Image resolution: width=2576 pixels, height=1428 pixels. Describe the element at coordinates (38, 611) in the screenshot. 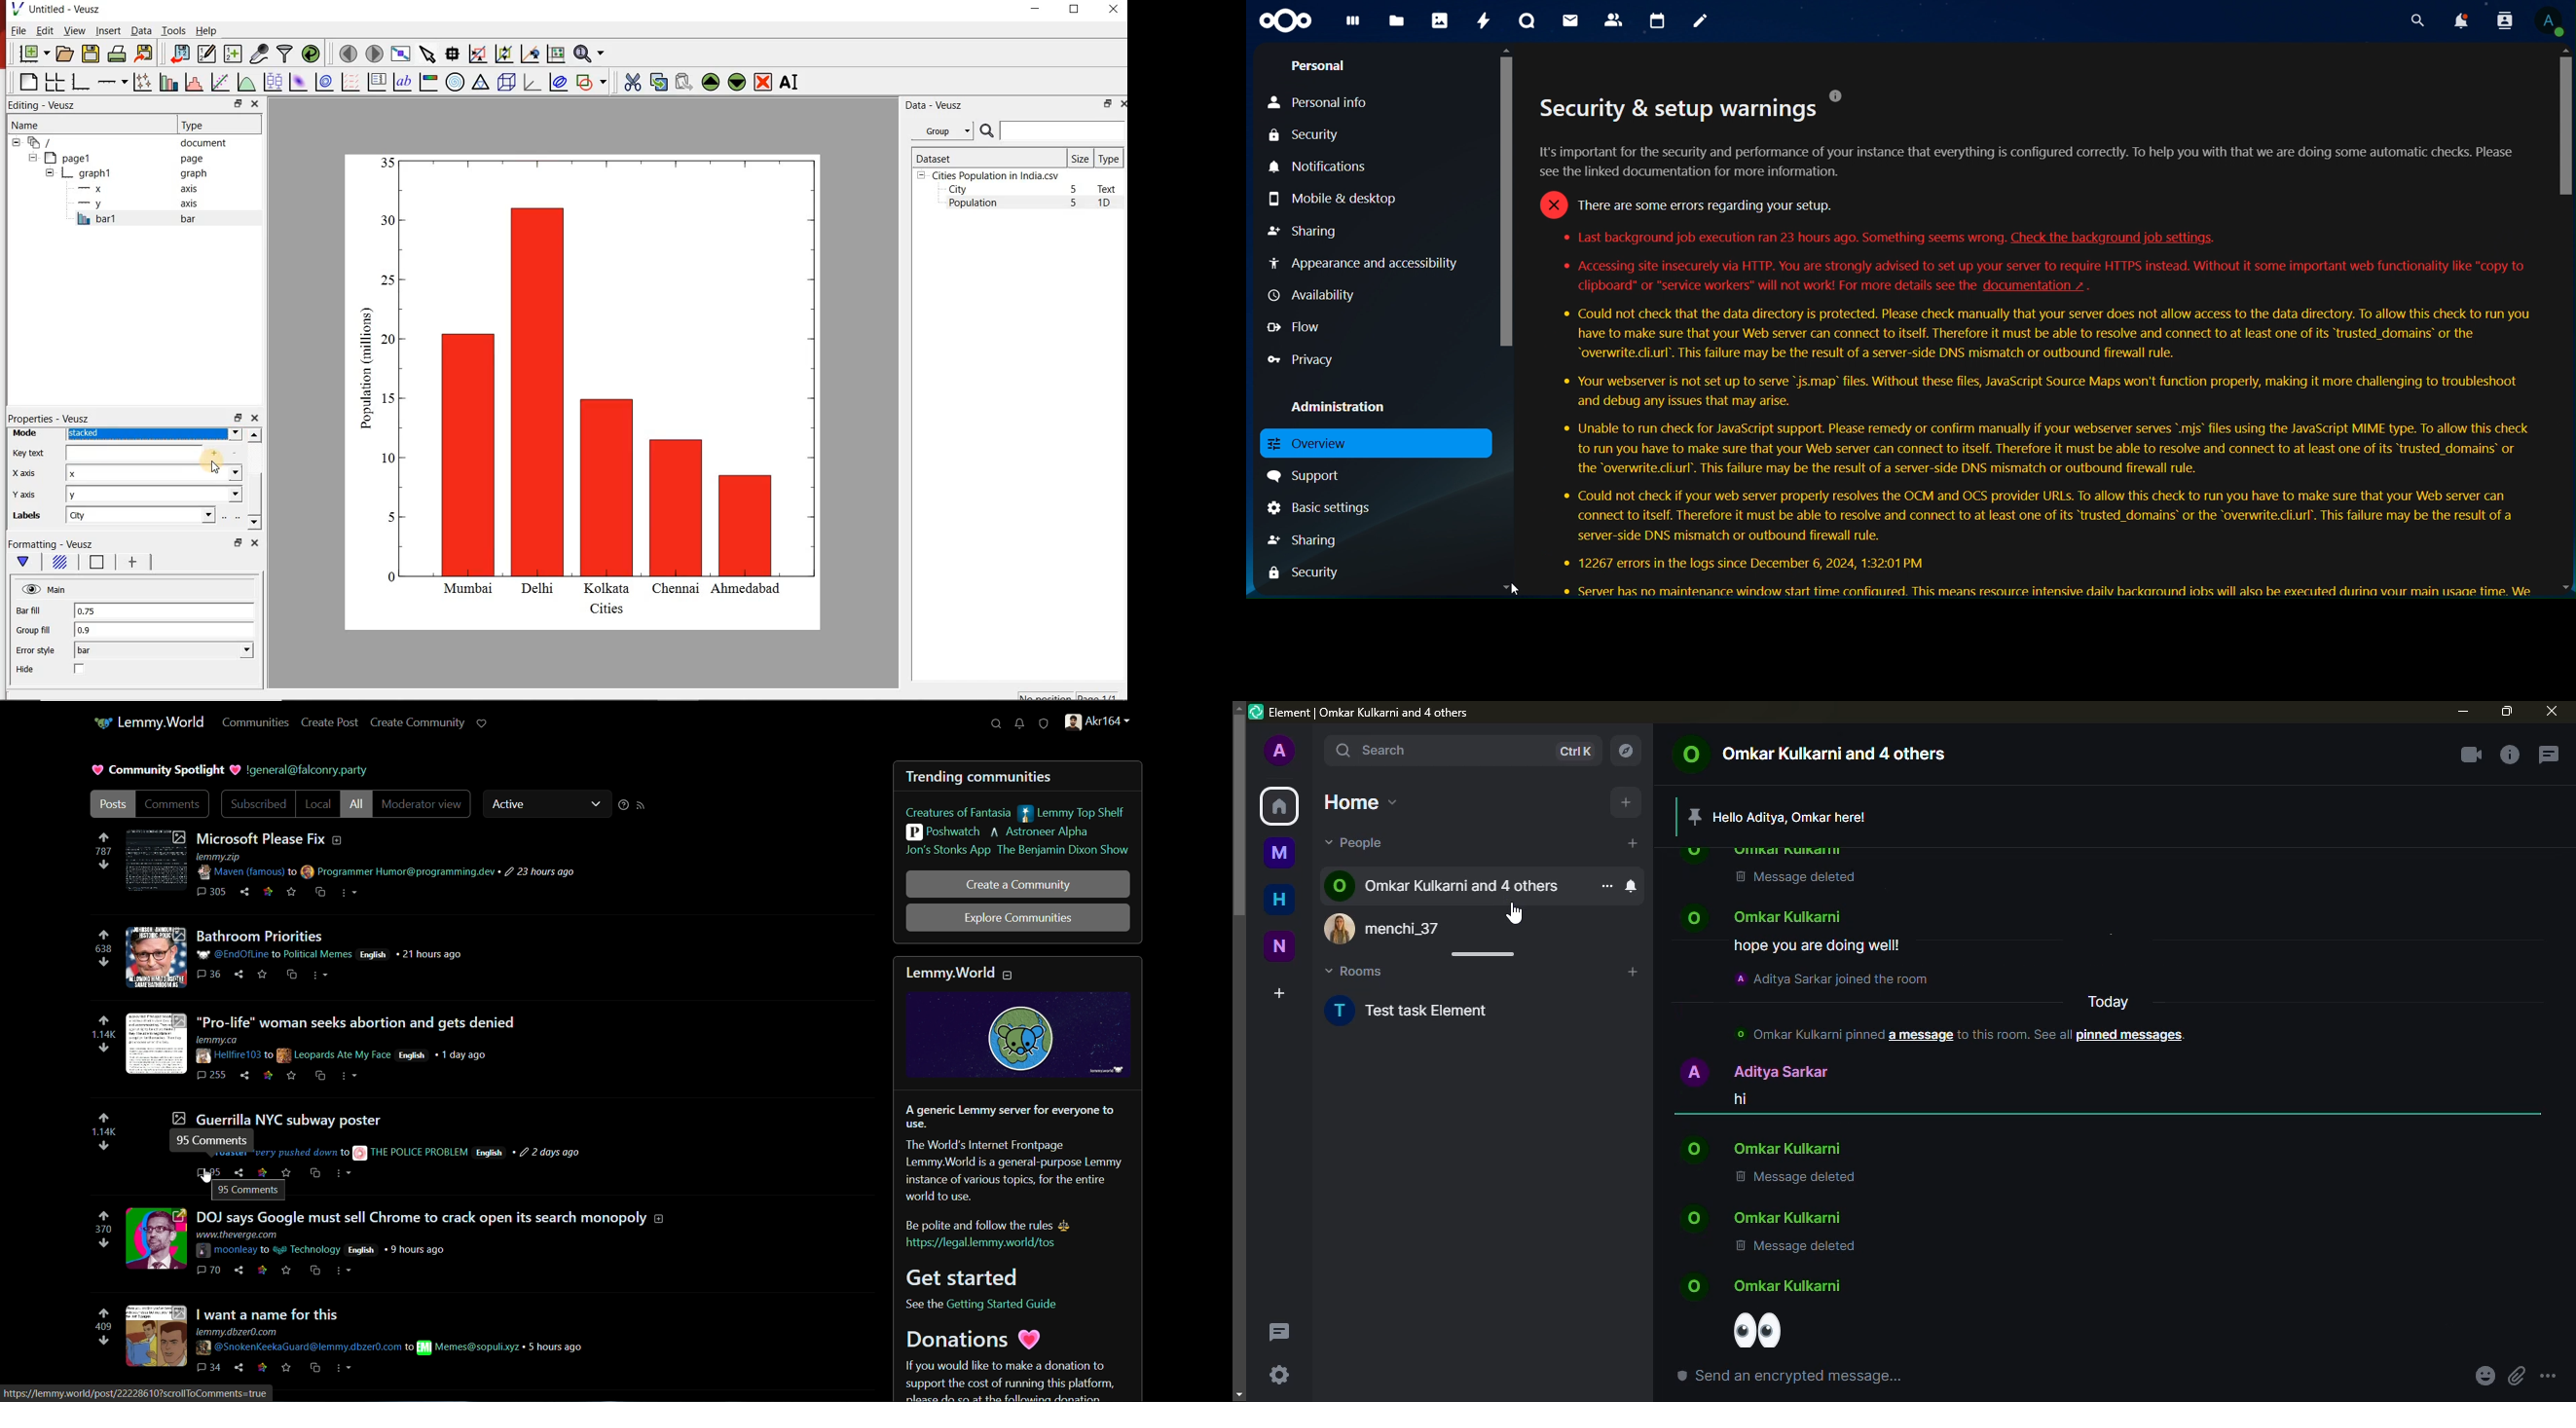

I see `Bar fill` at that location.